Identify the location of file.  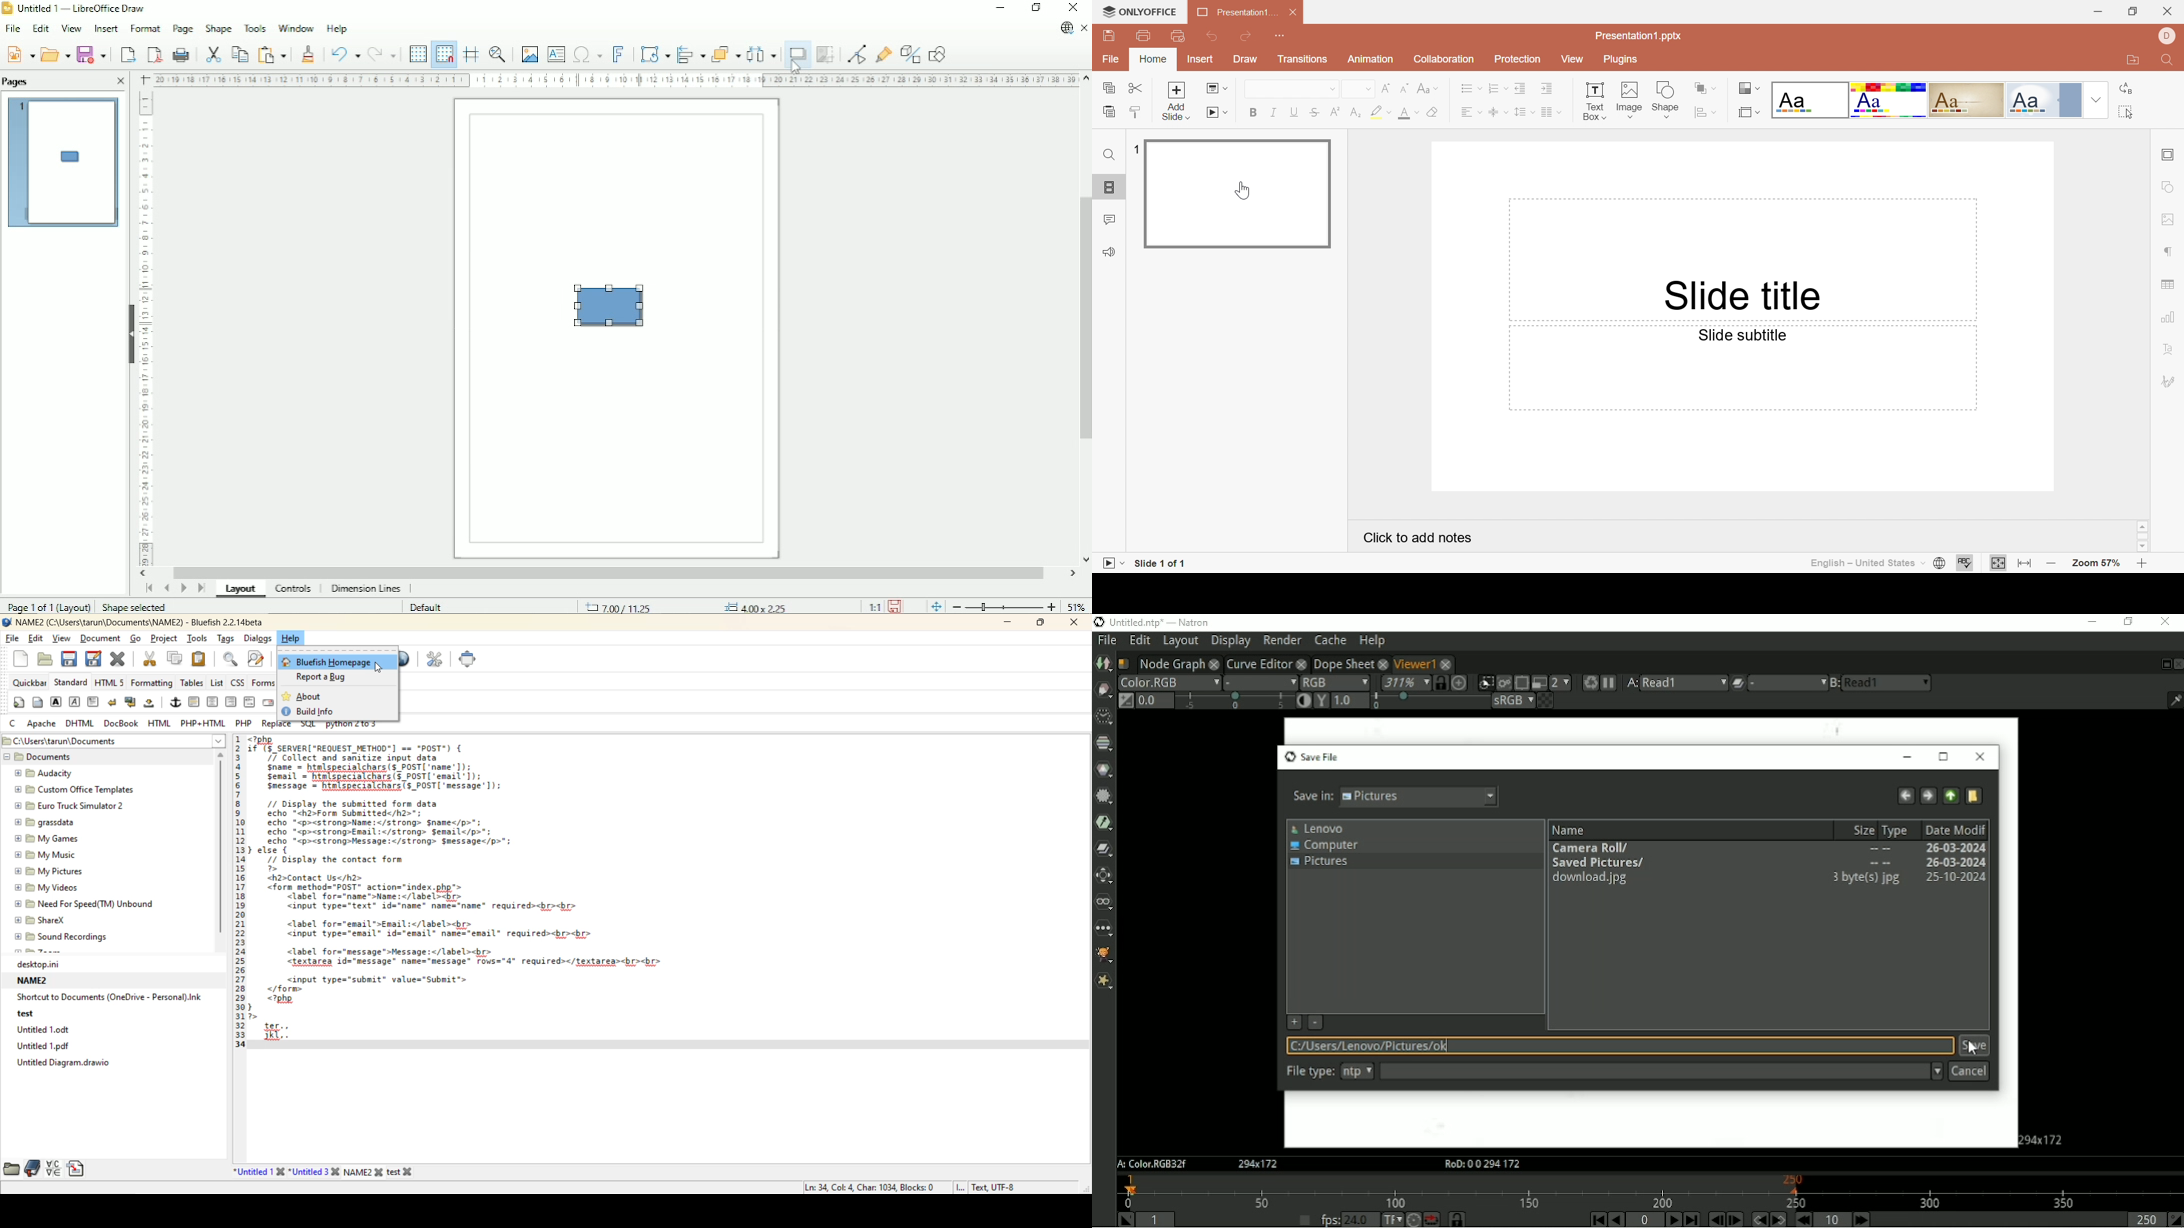
(11, 638).